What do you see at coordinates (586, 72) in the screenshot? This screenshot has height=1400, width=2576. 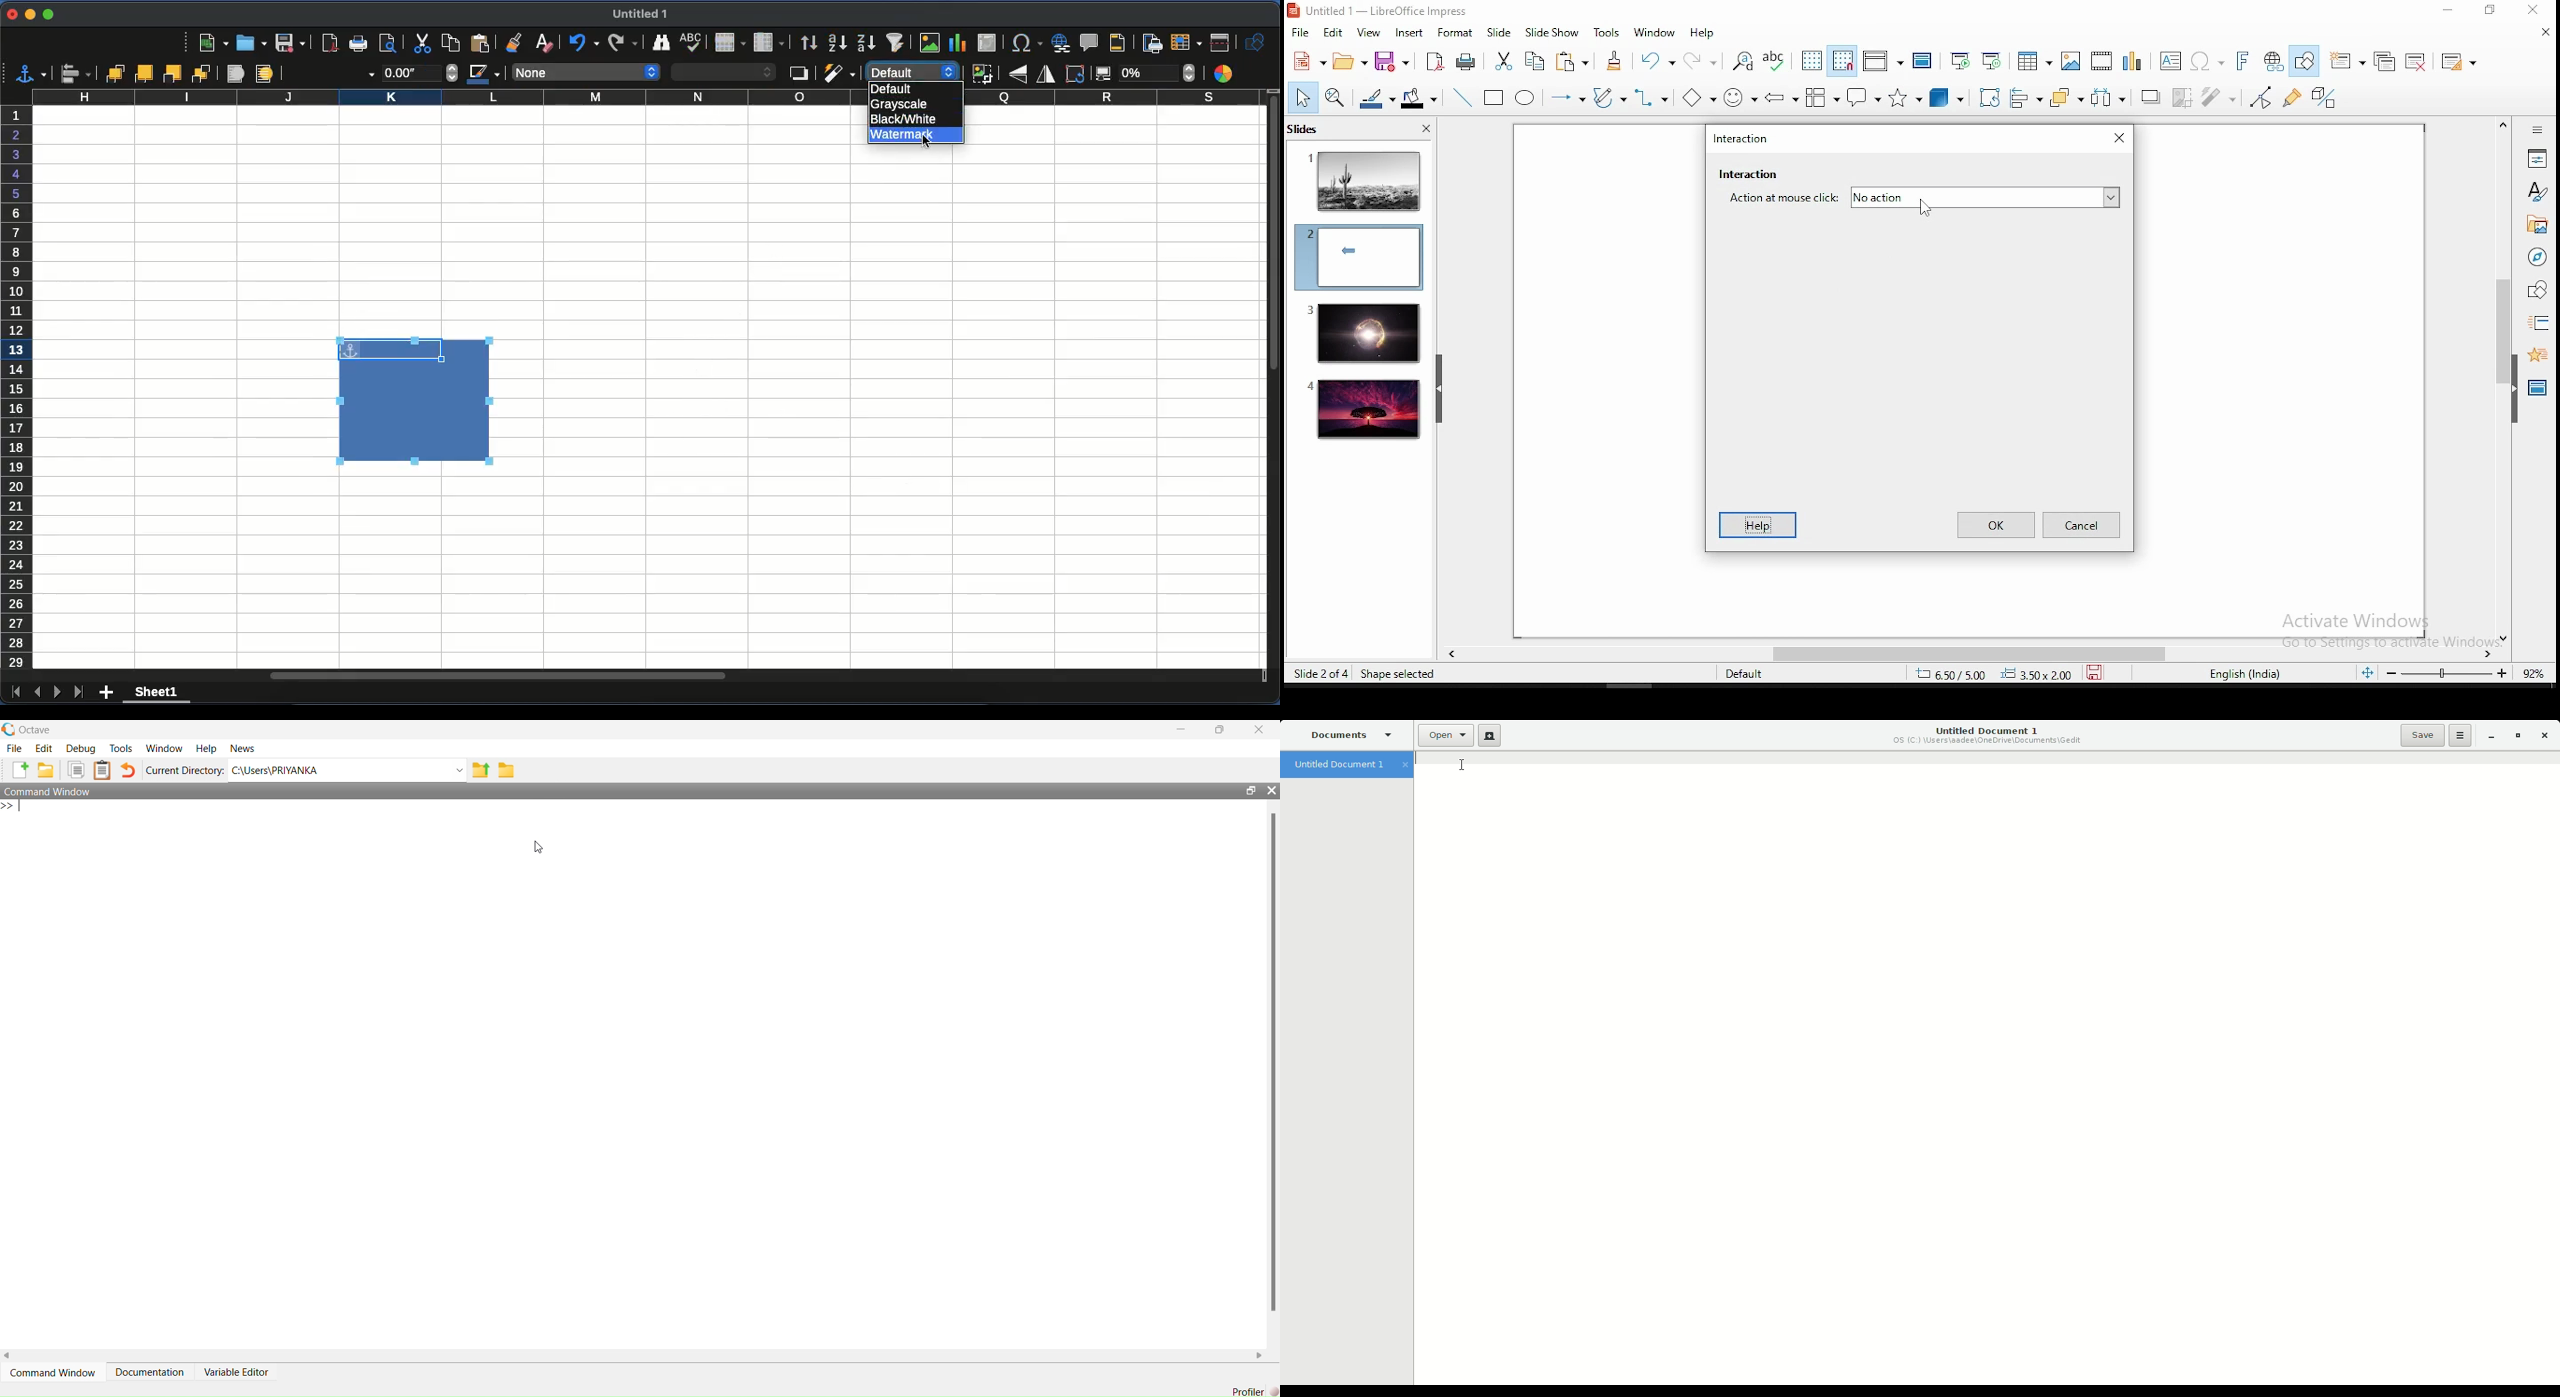 I see `none` at bounding box center [586, 72].